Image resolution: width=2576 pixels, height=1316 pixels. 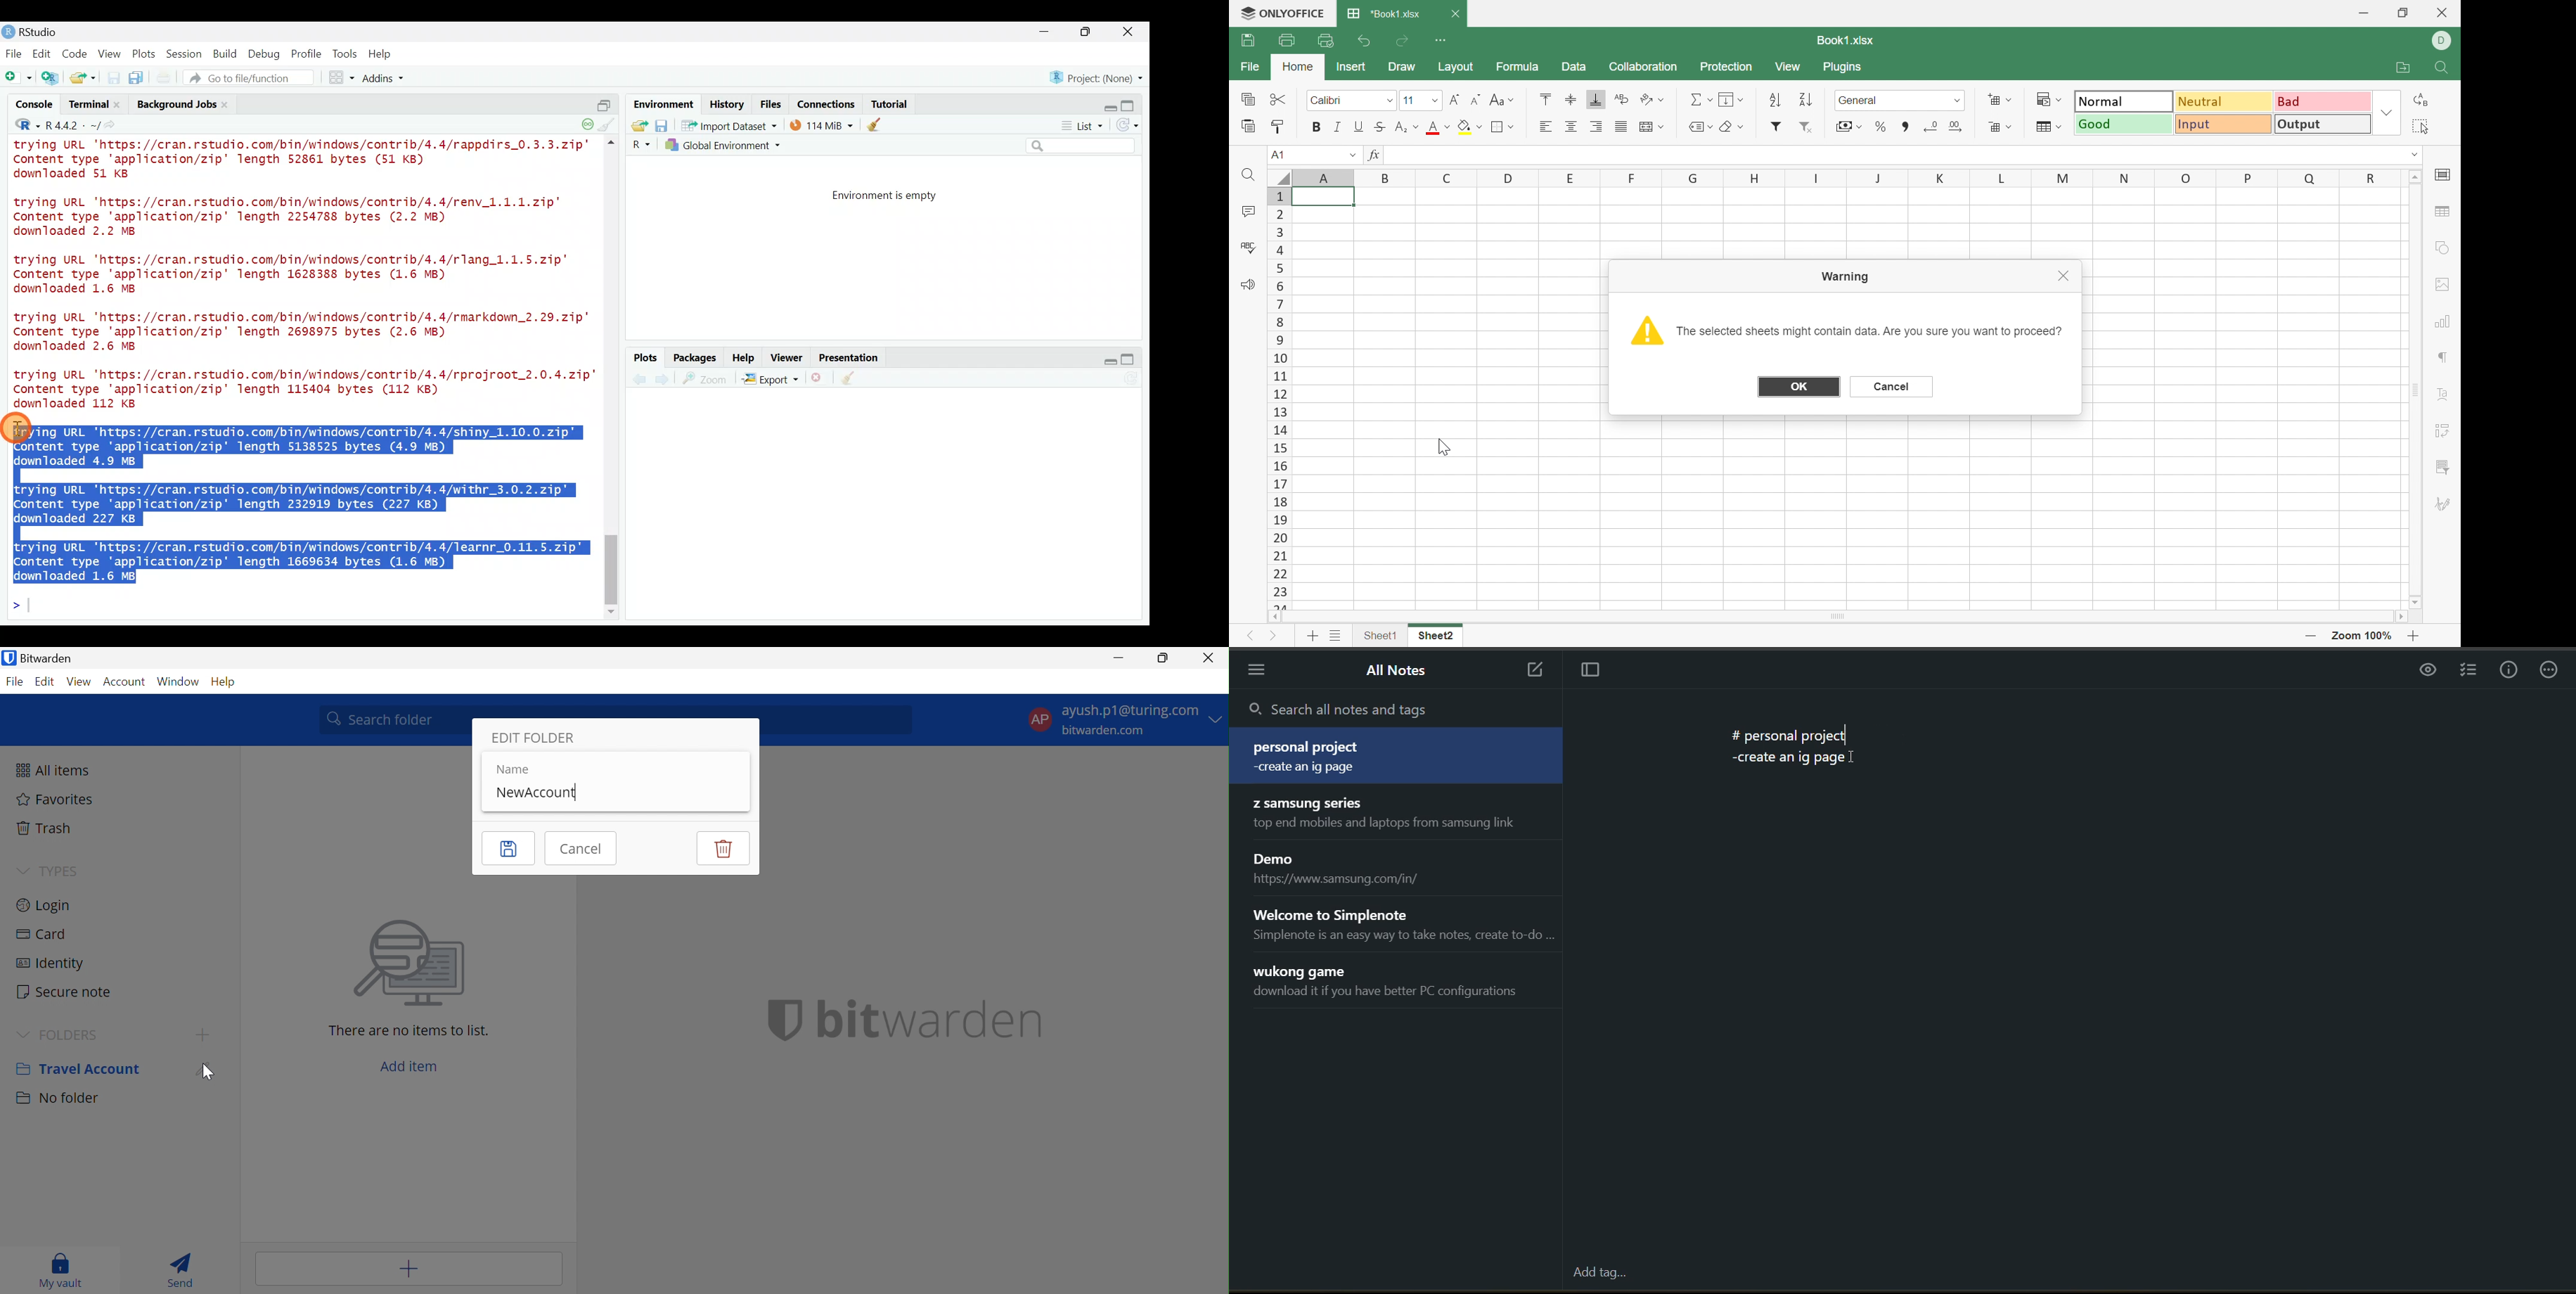 What do you see at coordinates (1050, 32) in the screenshot?
I see `minimize` at bounding box center [1050, 32].